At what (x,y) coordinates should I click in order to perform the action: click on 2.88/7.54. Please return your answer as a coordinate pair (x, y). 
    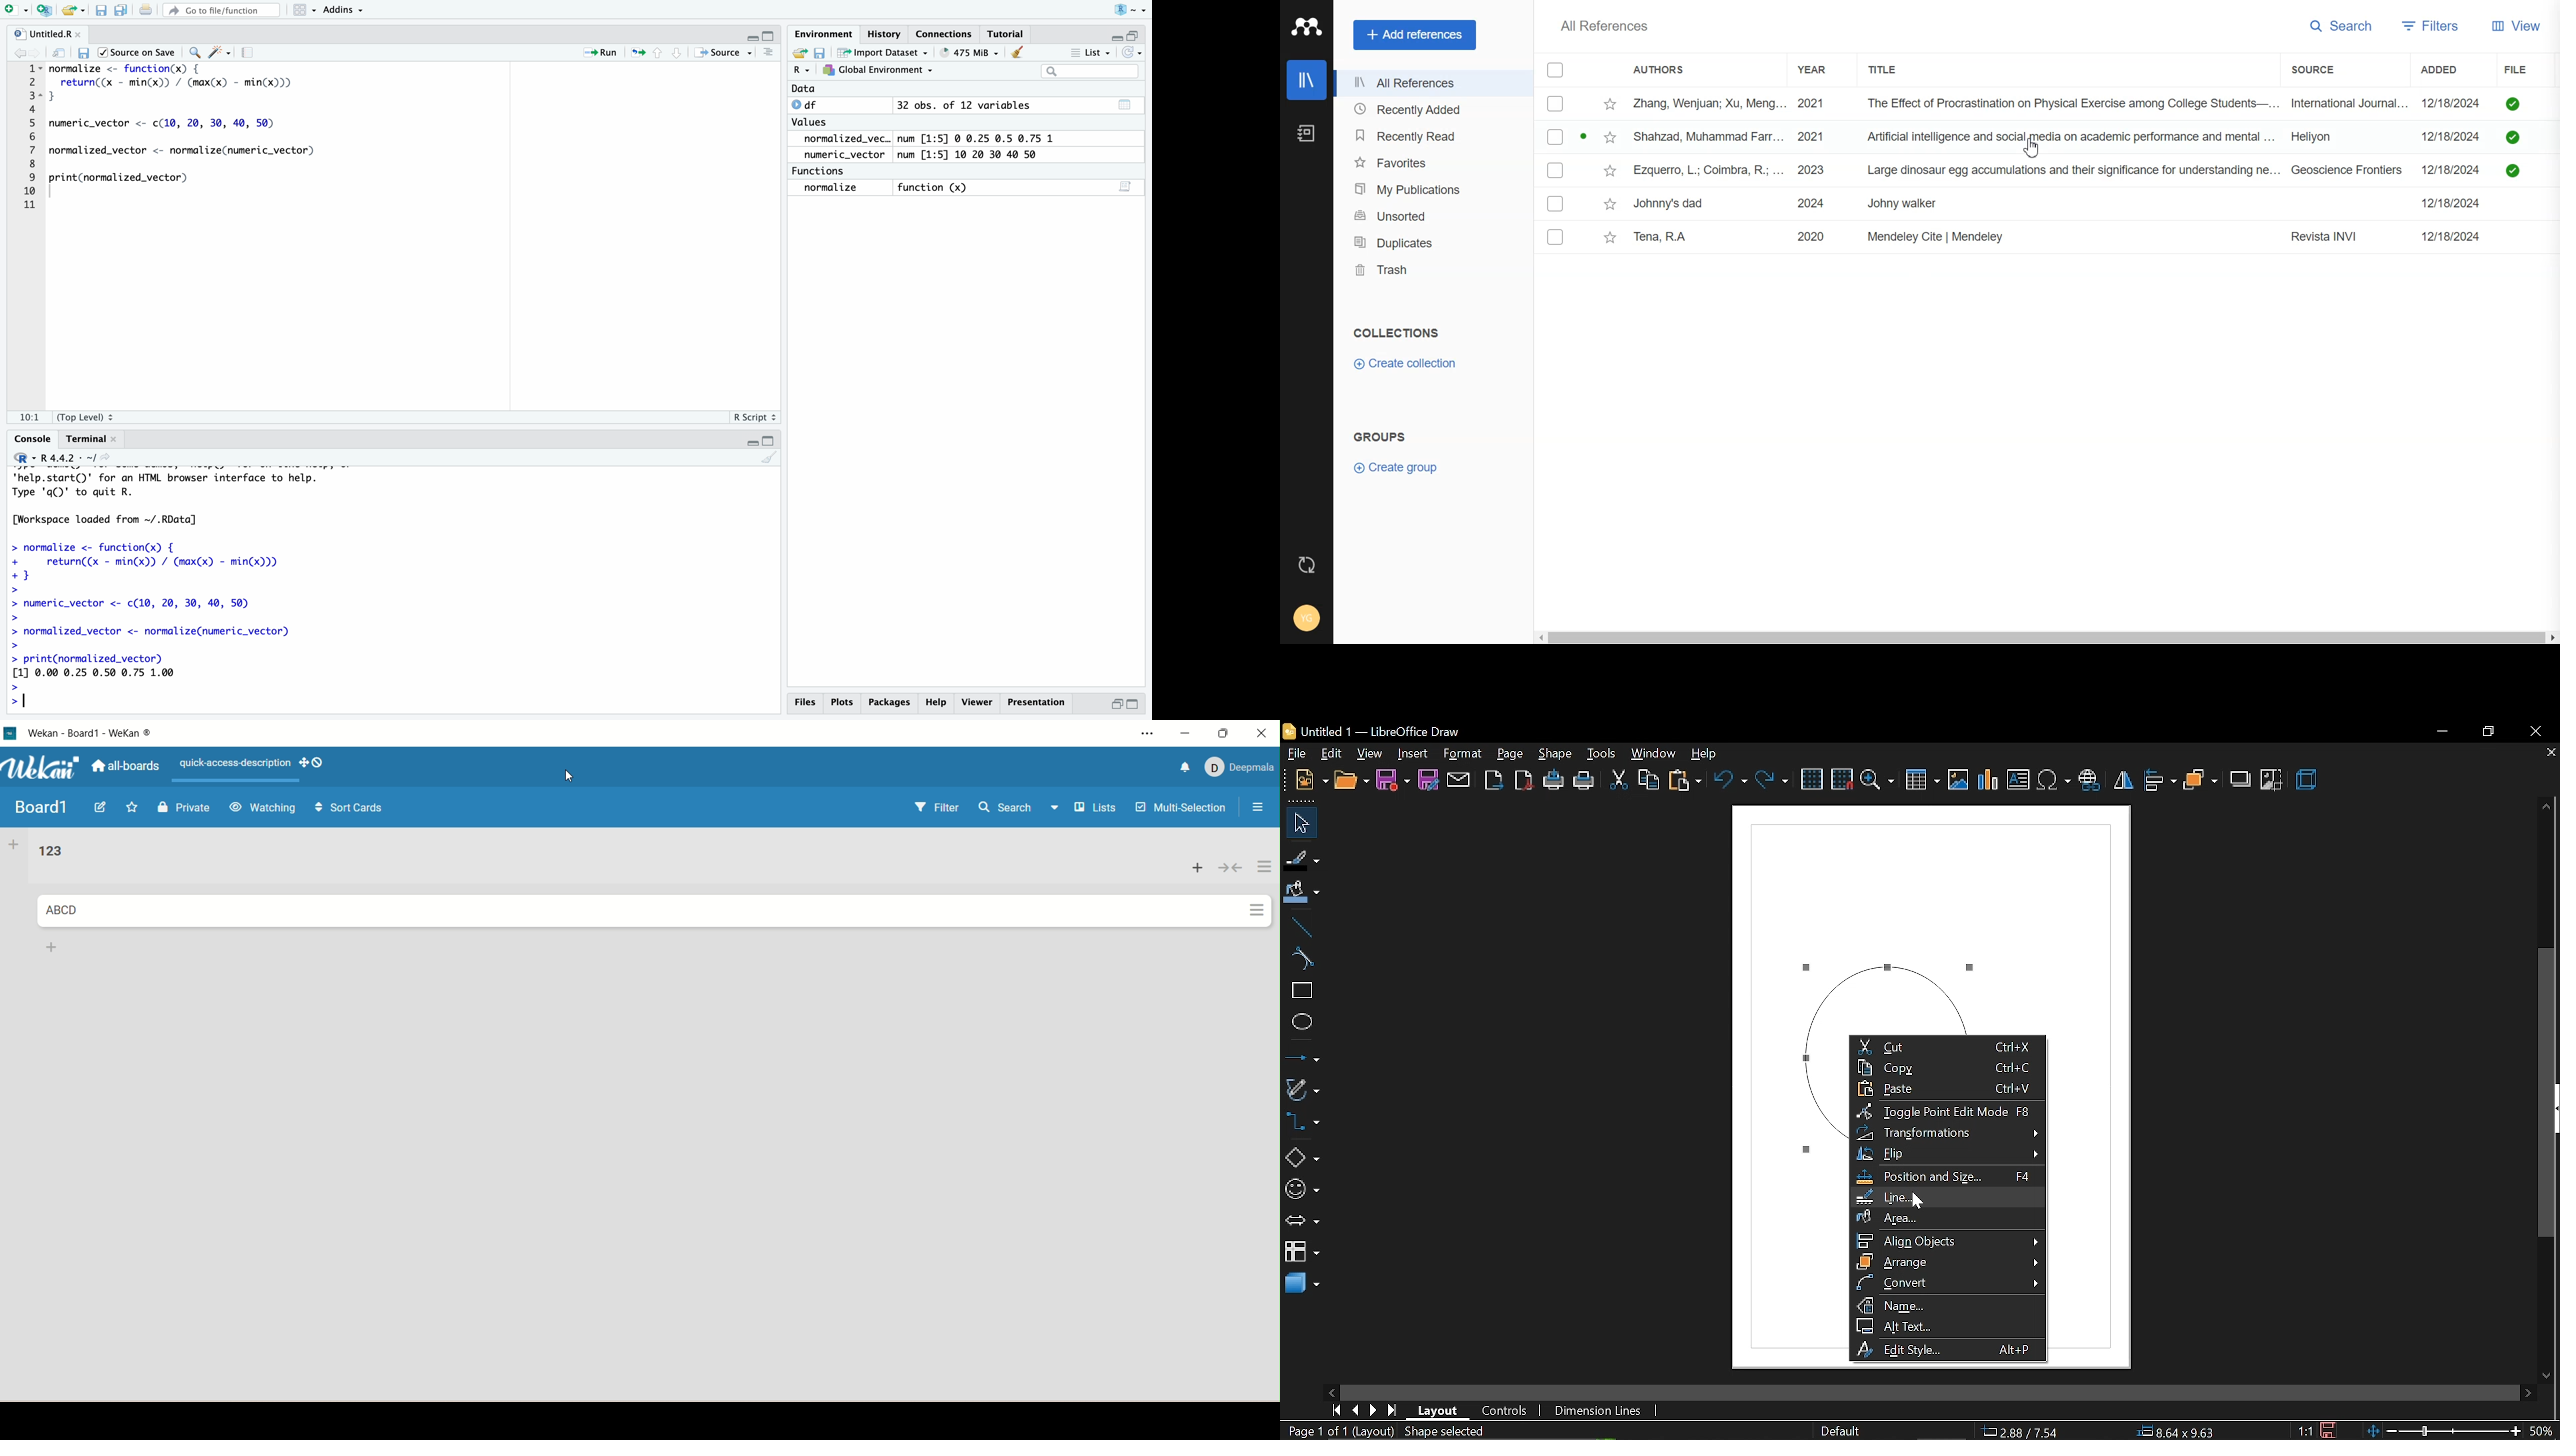
    Looking at the image, I should click on (2022, 1430).